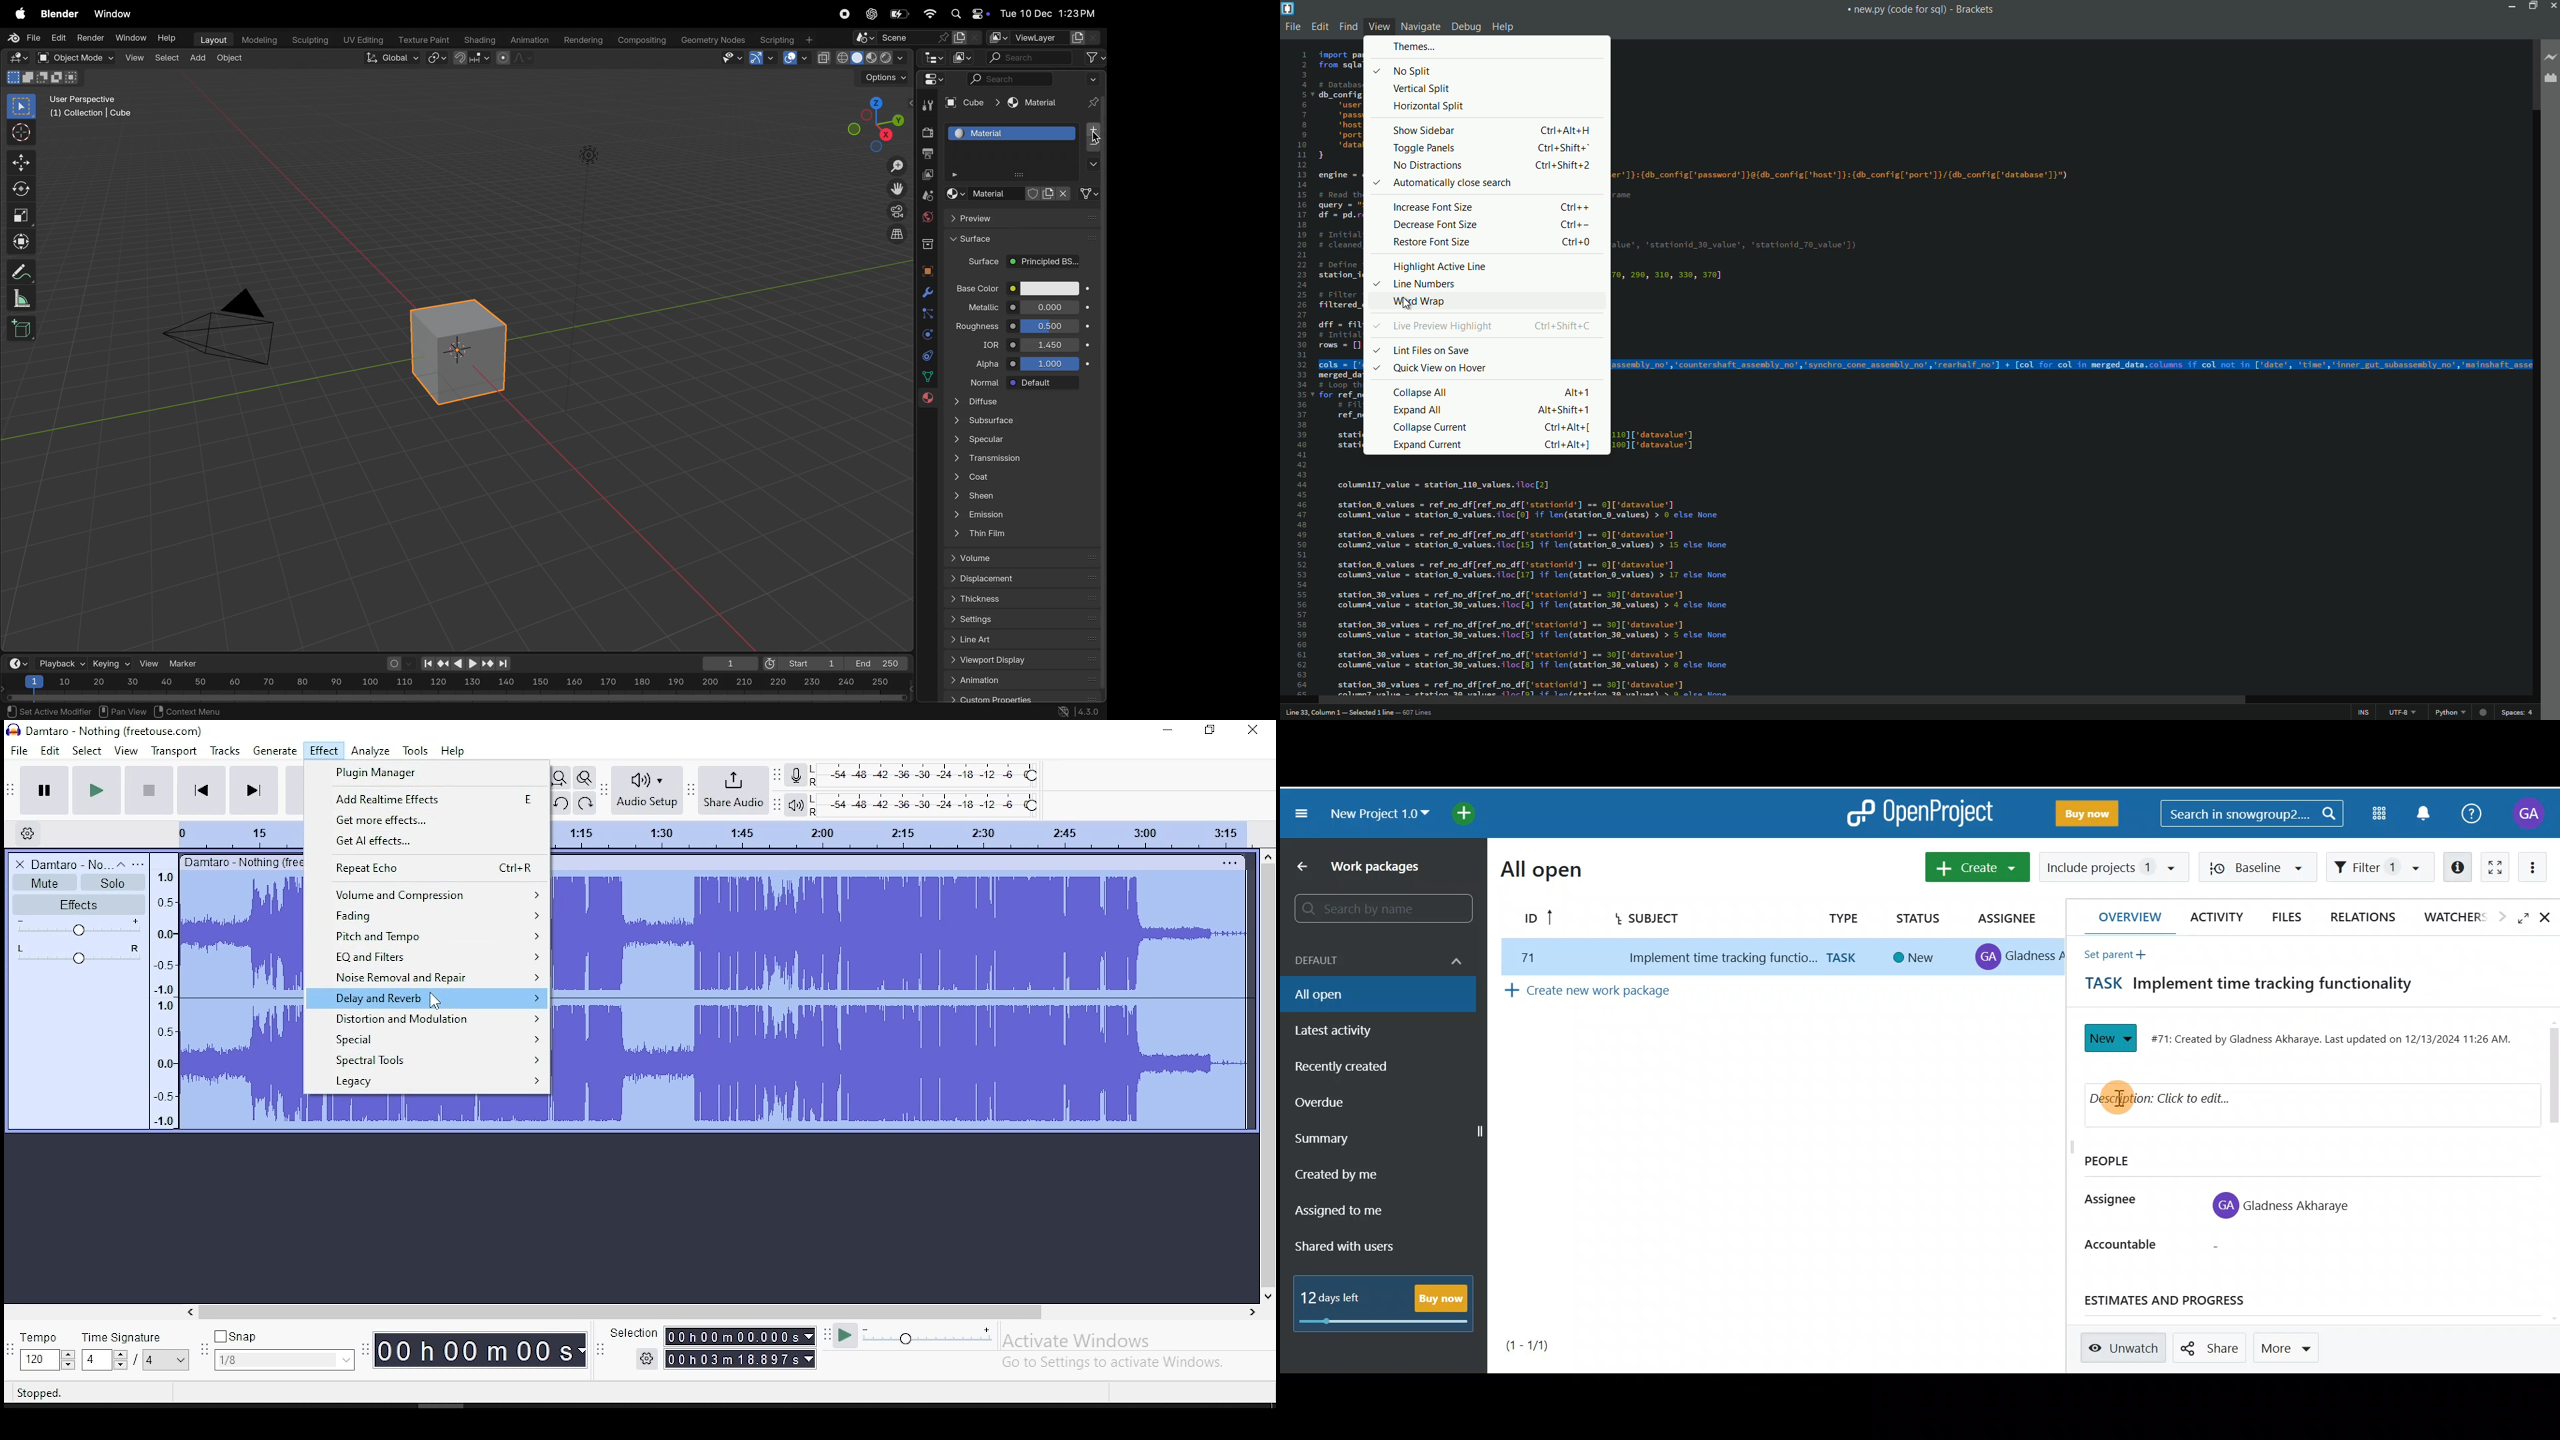  Describe the element at coordinates (133, 57) in the screenshot. I see `View` at that location.